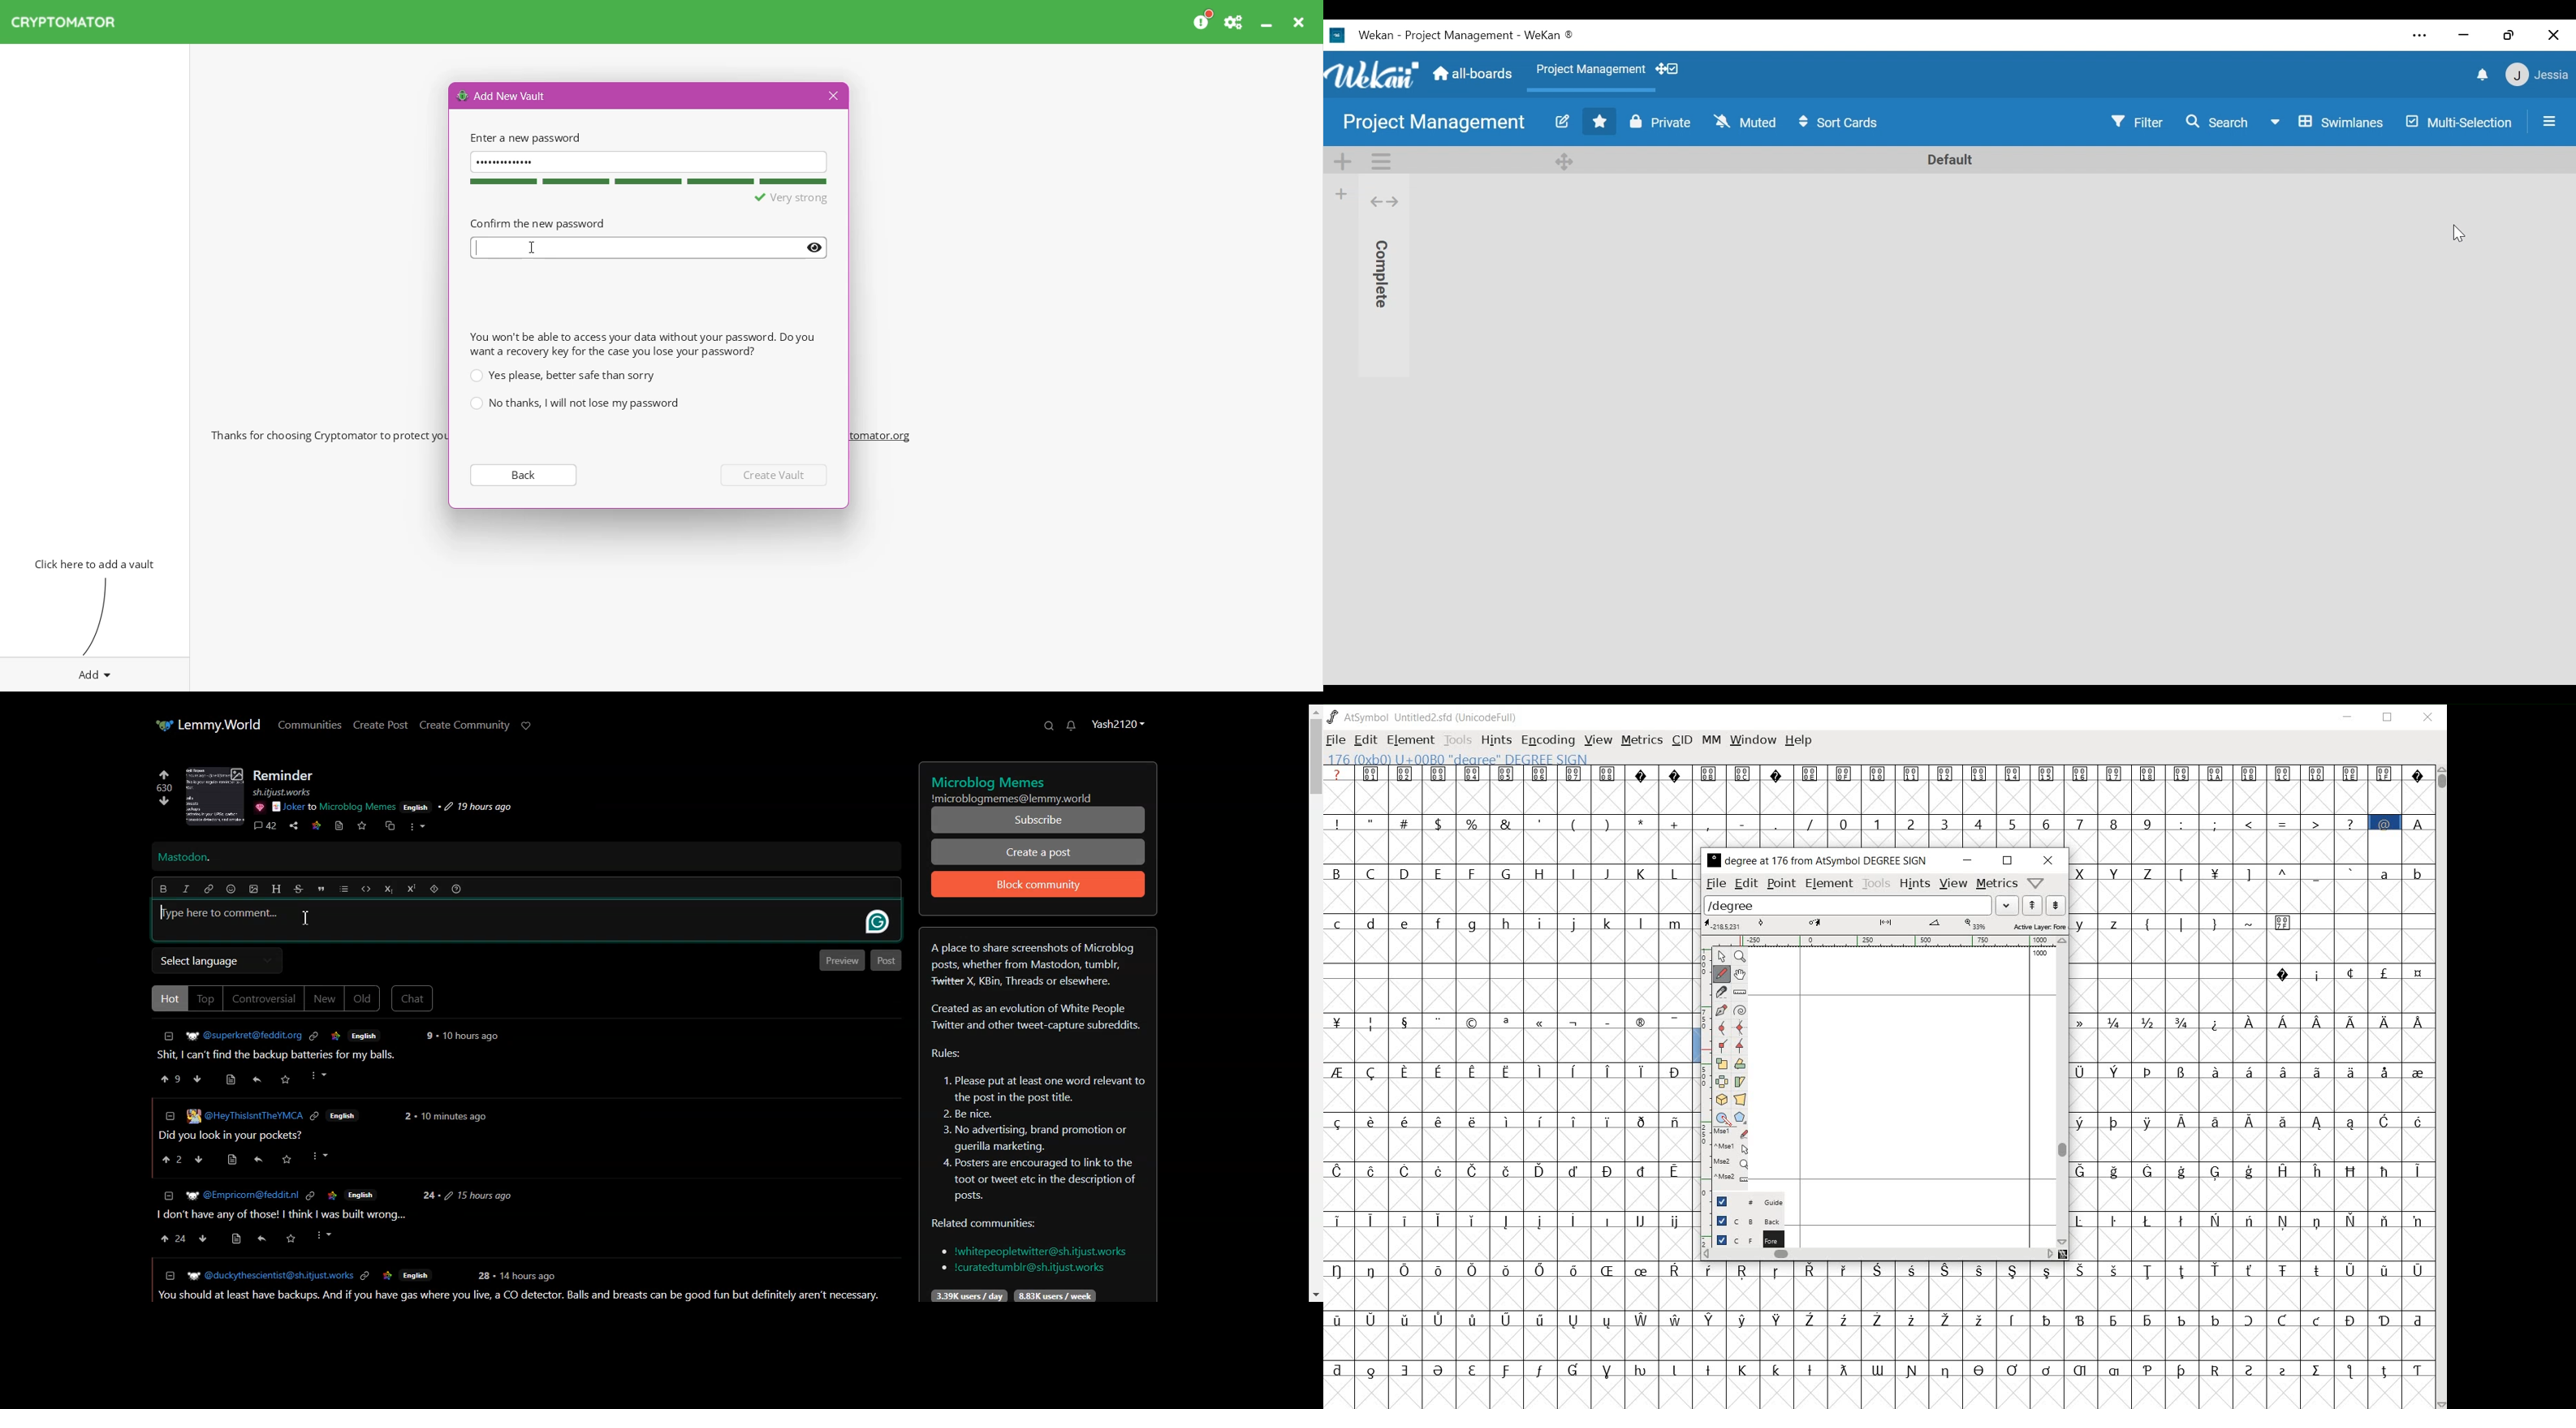 The height and width of the screenshot is (1428, 2576). Describe the element at coordinates (2387, 822) in the screenshot. I see `@` at that location.